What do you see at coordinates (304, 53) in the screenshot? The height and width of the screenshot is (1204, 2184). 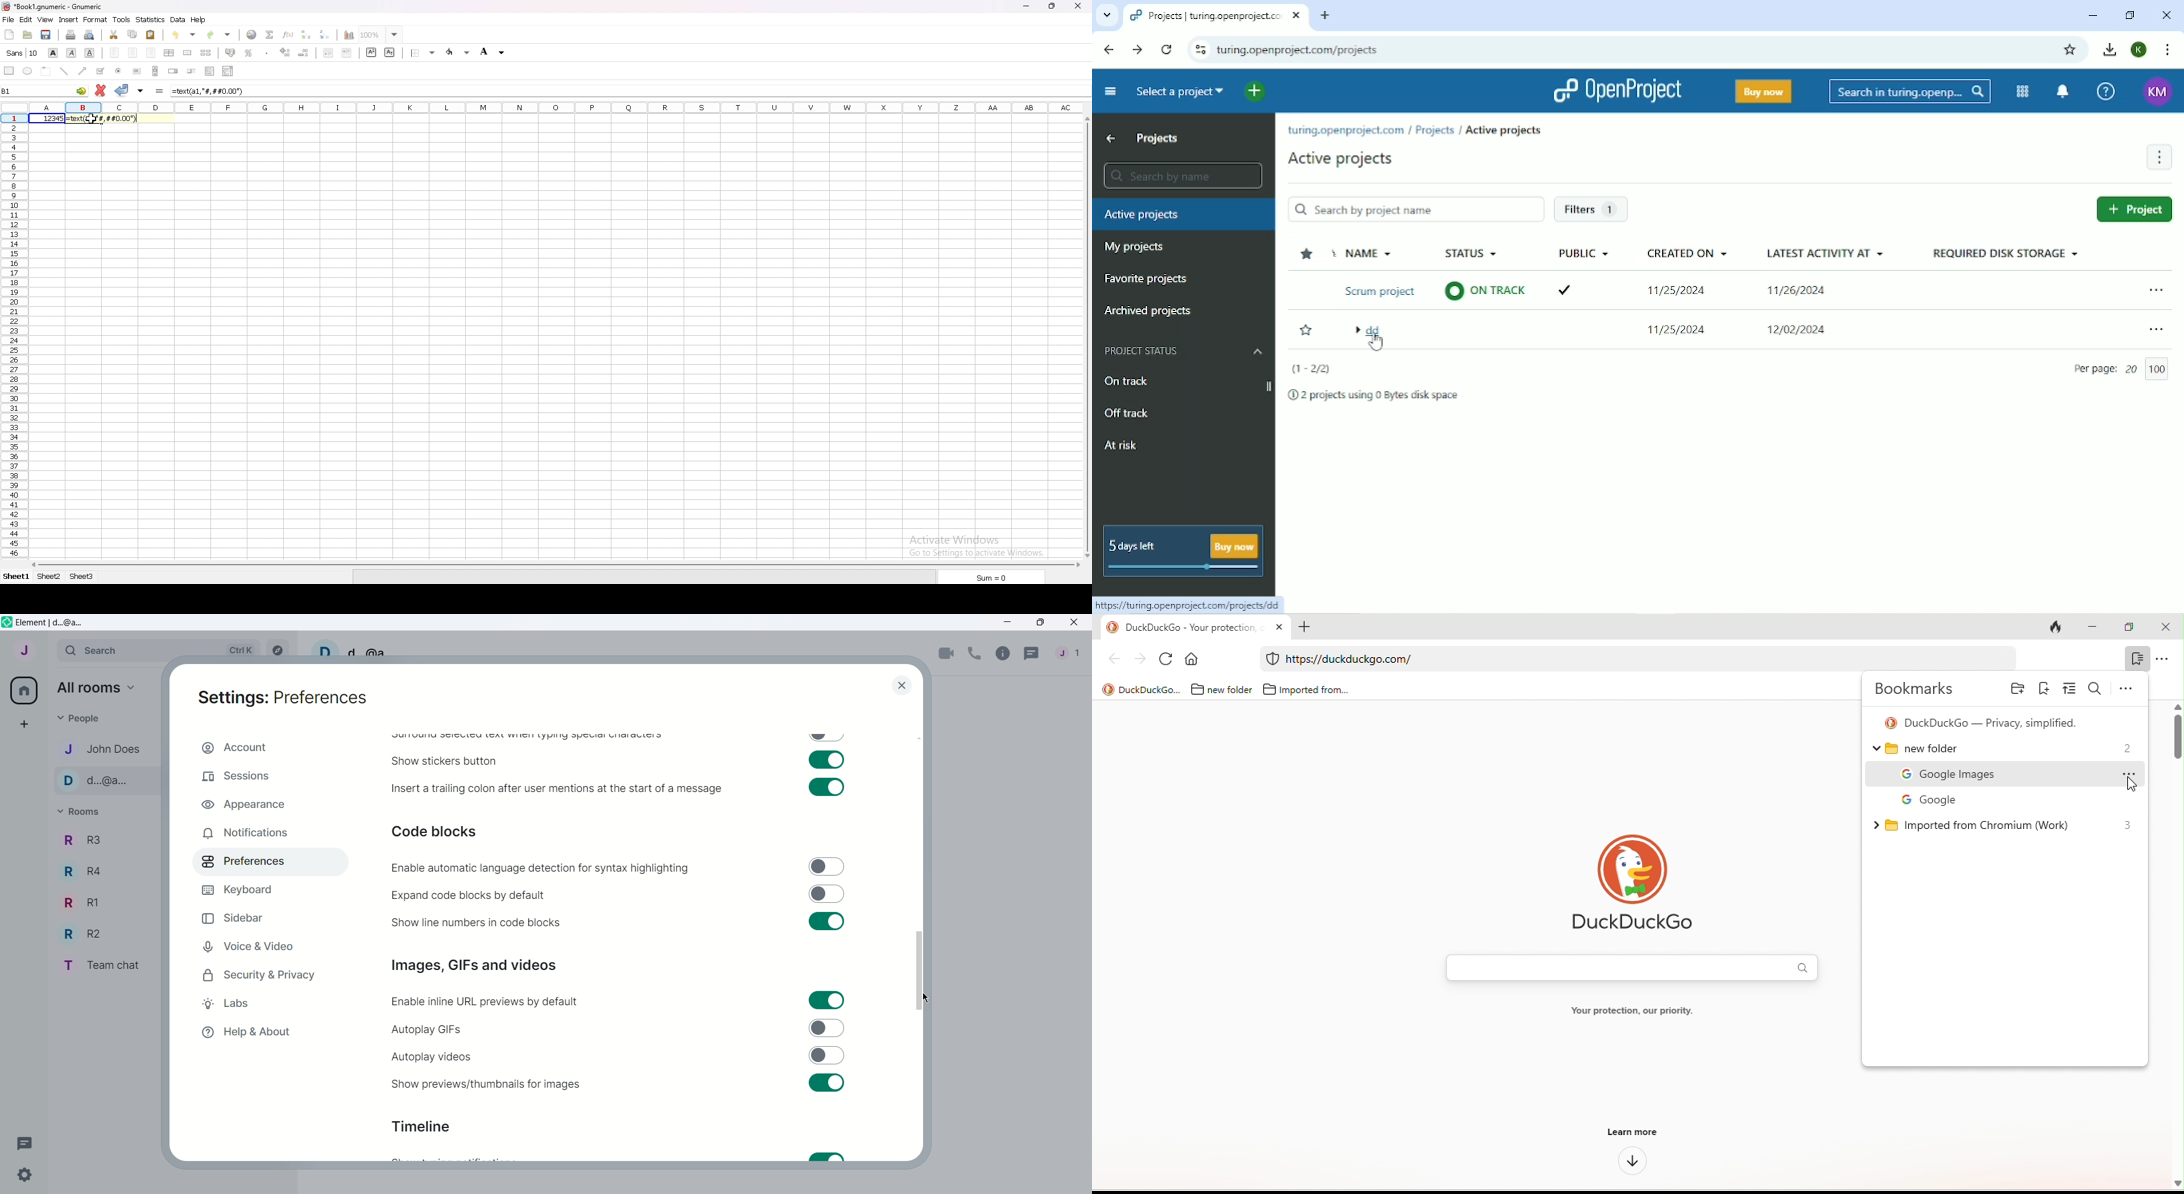 I see `decrease decimals` at bounding box center [304, 53].